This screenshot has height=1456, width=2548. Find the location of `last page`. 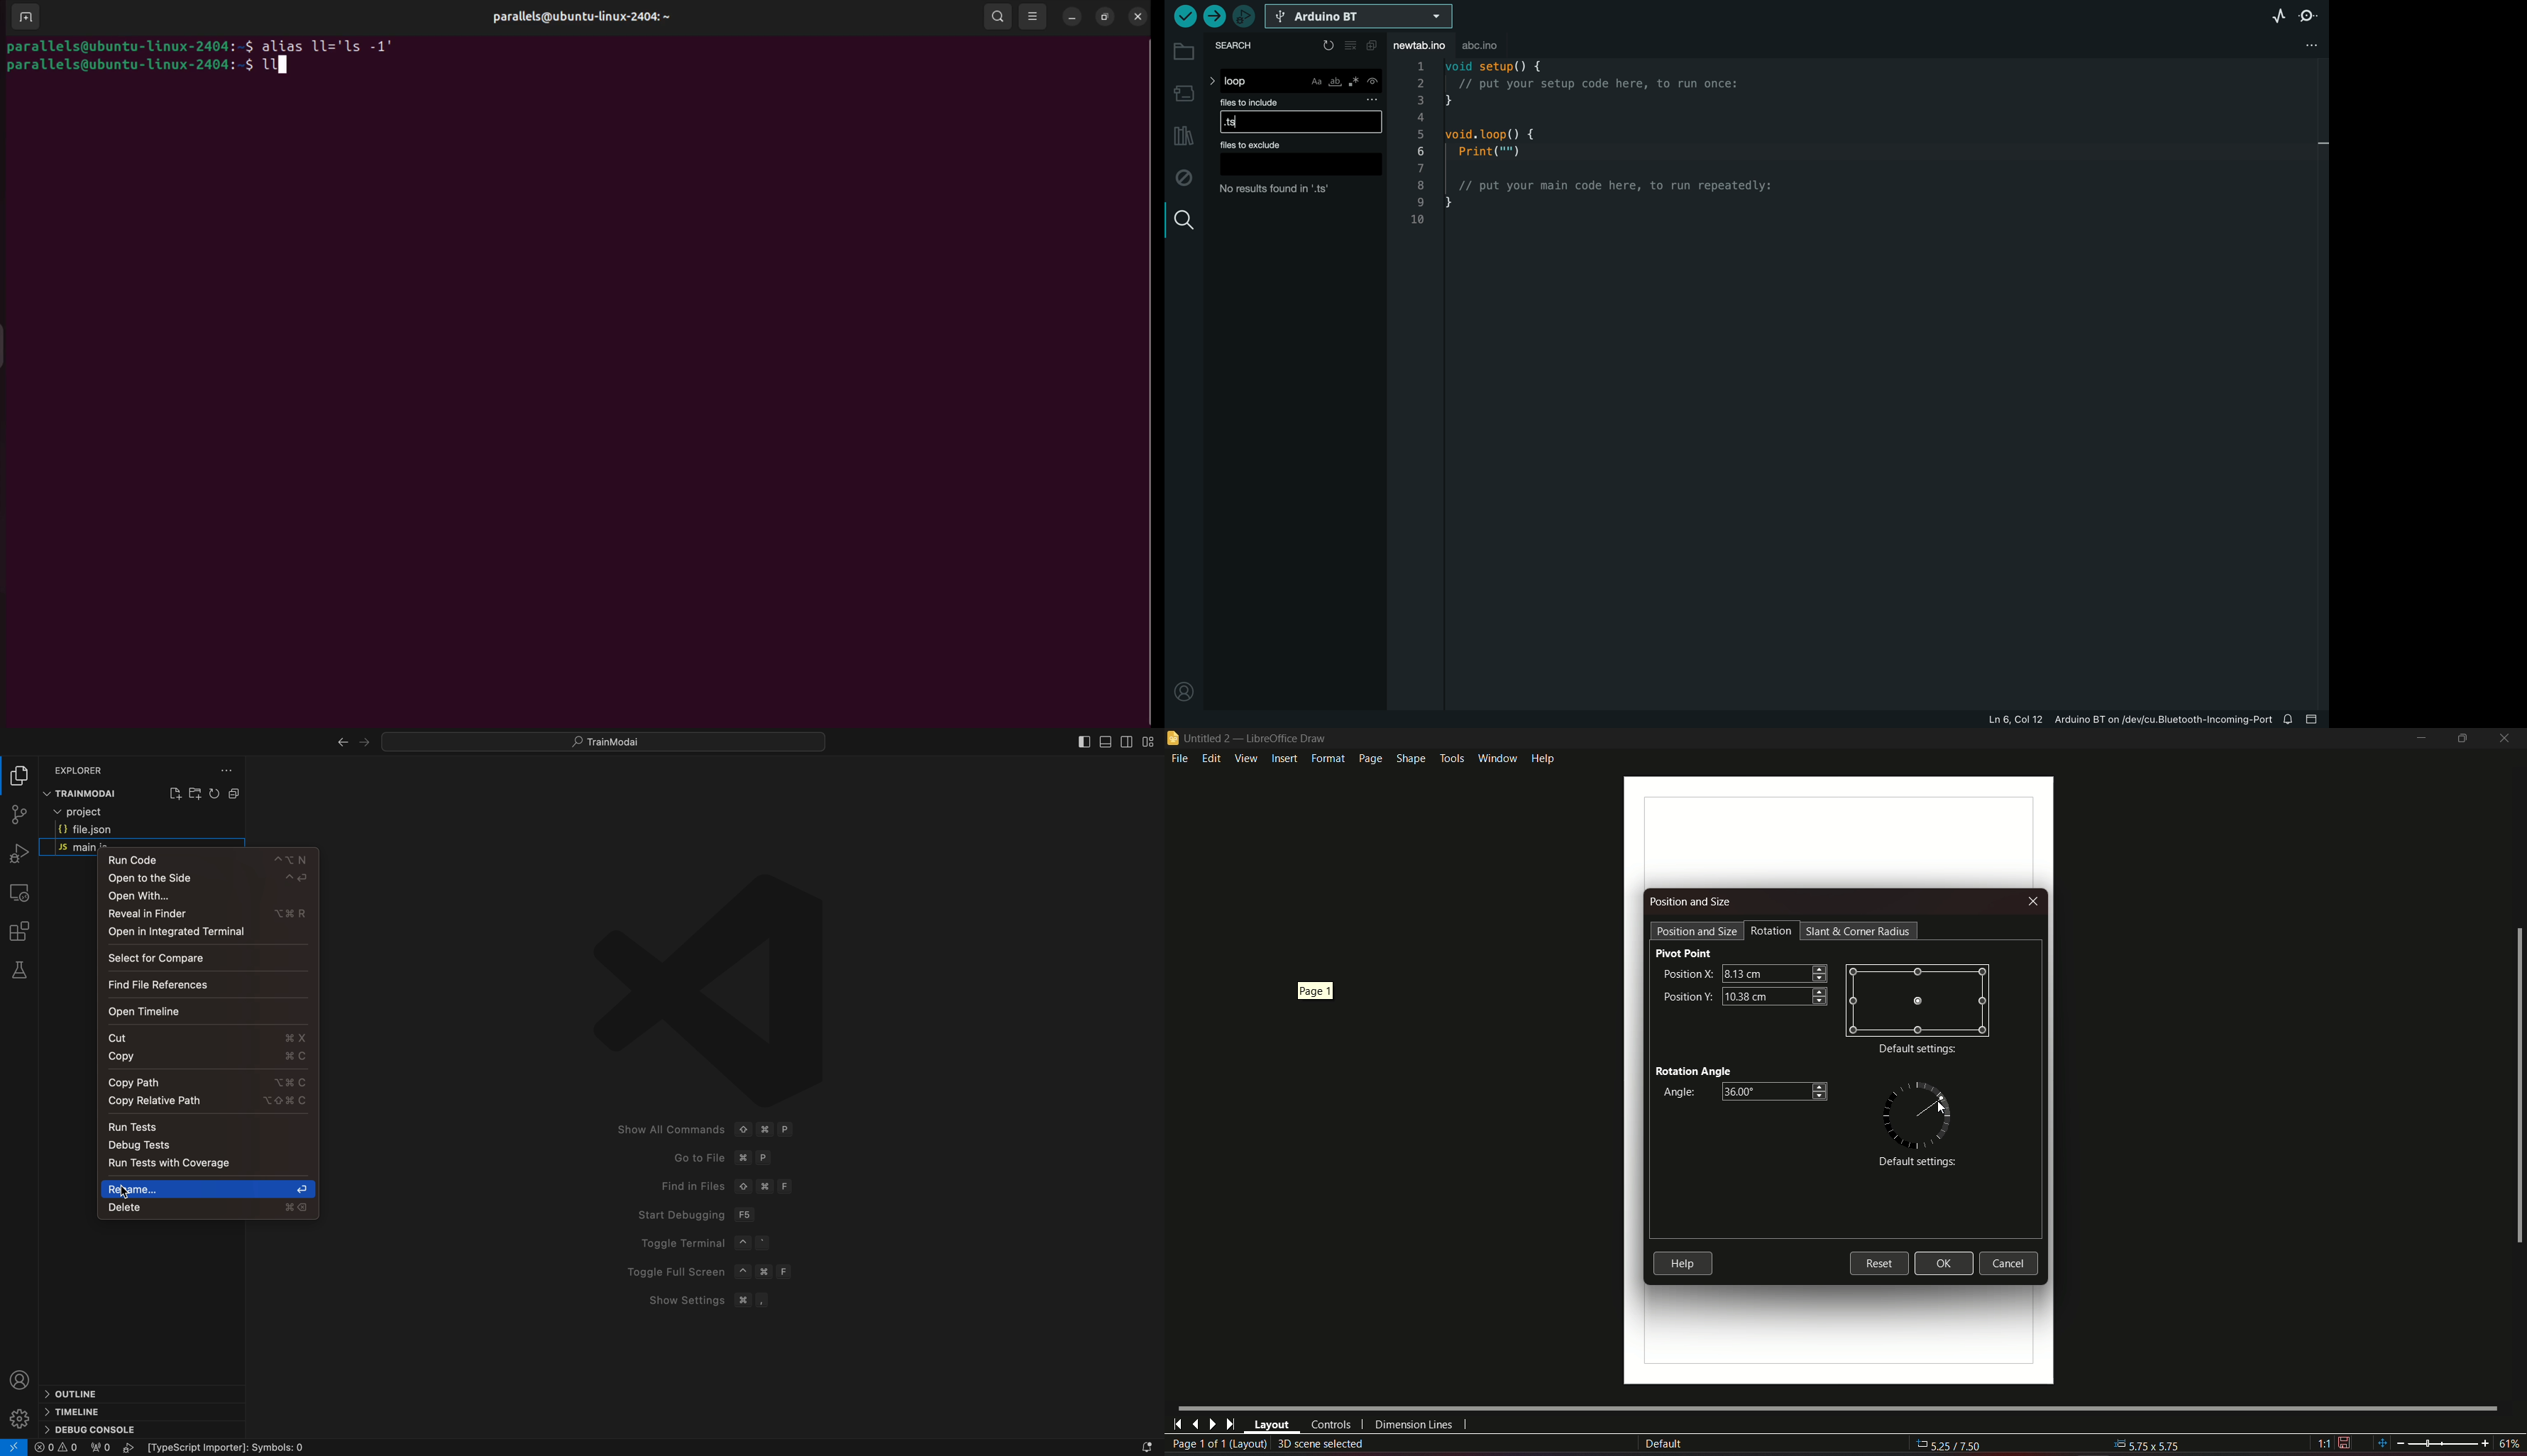

last page is located at coordinates (1230, 1425).